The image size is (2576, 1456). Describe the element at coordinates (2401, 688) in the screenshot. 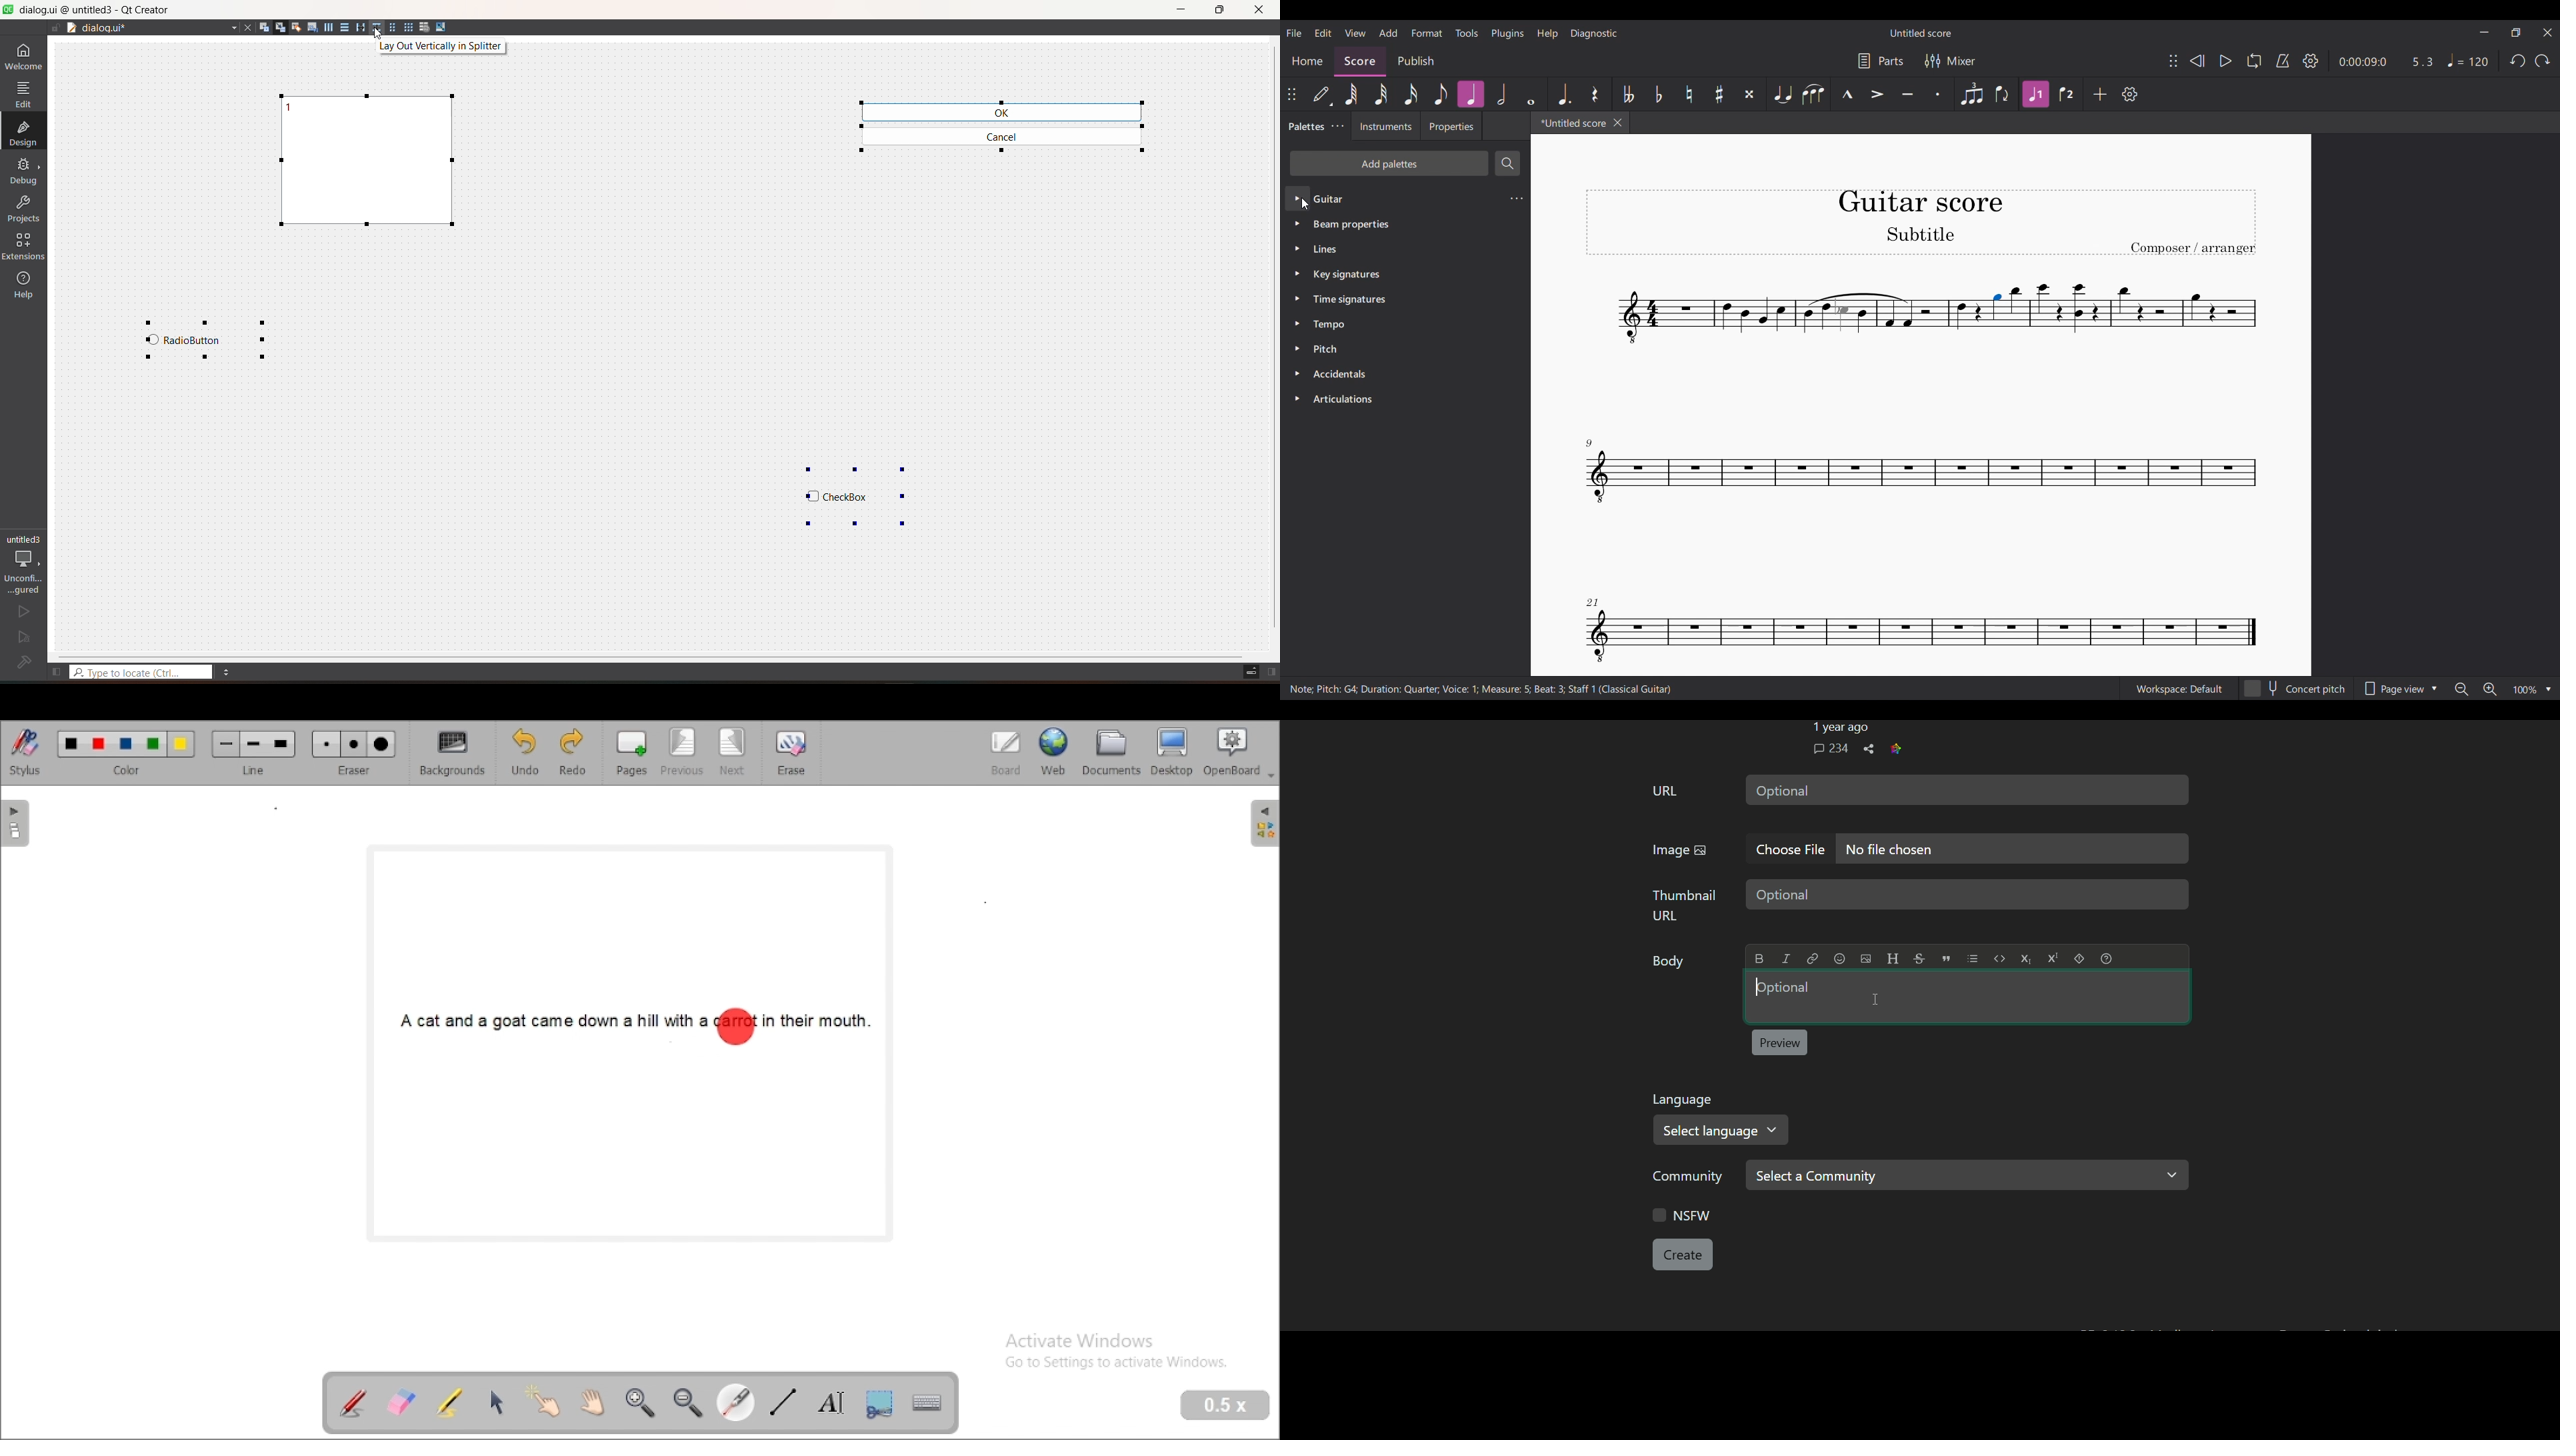

I see `Page view options` at that location.